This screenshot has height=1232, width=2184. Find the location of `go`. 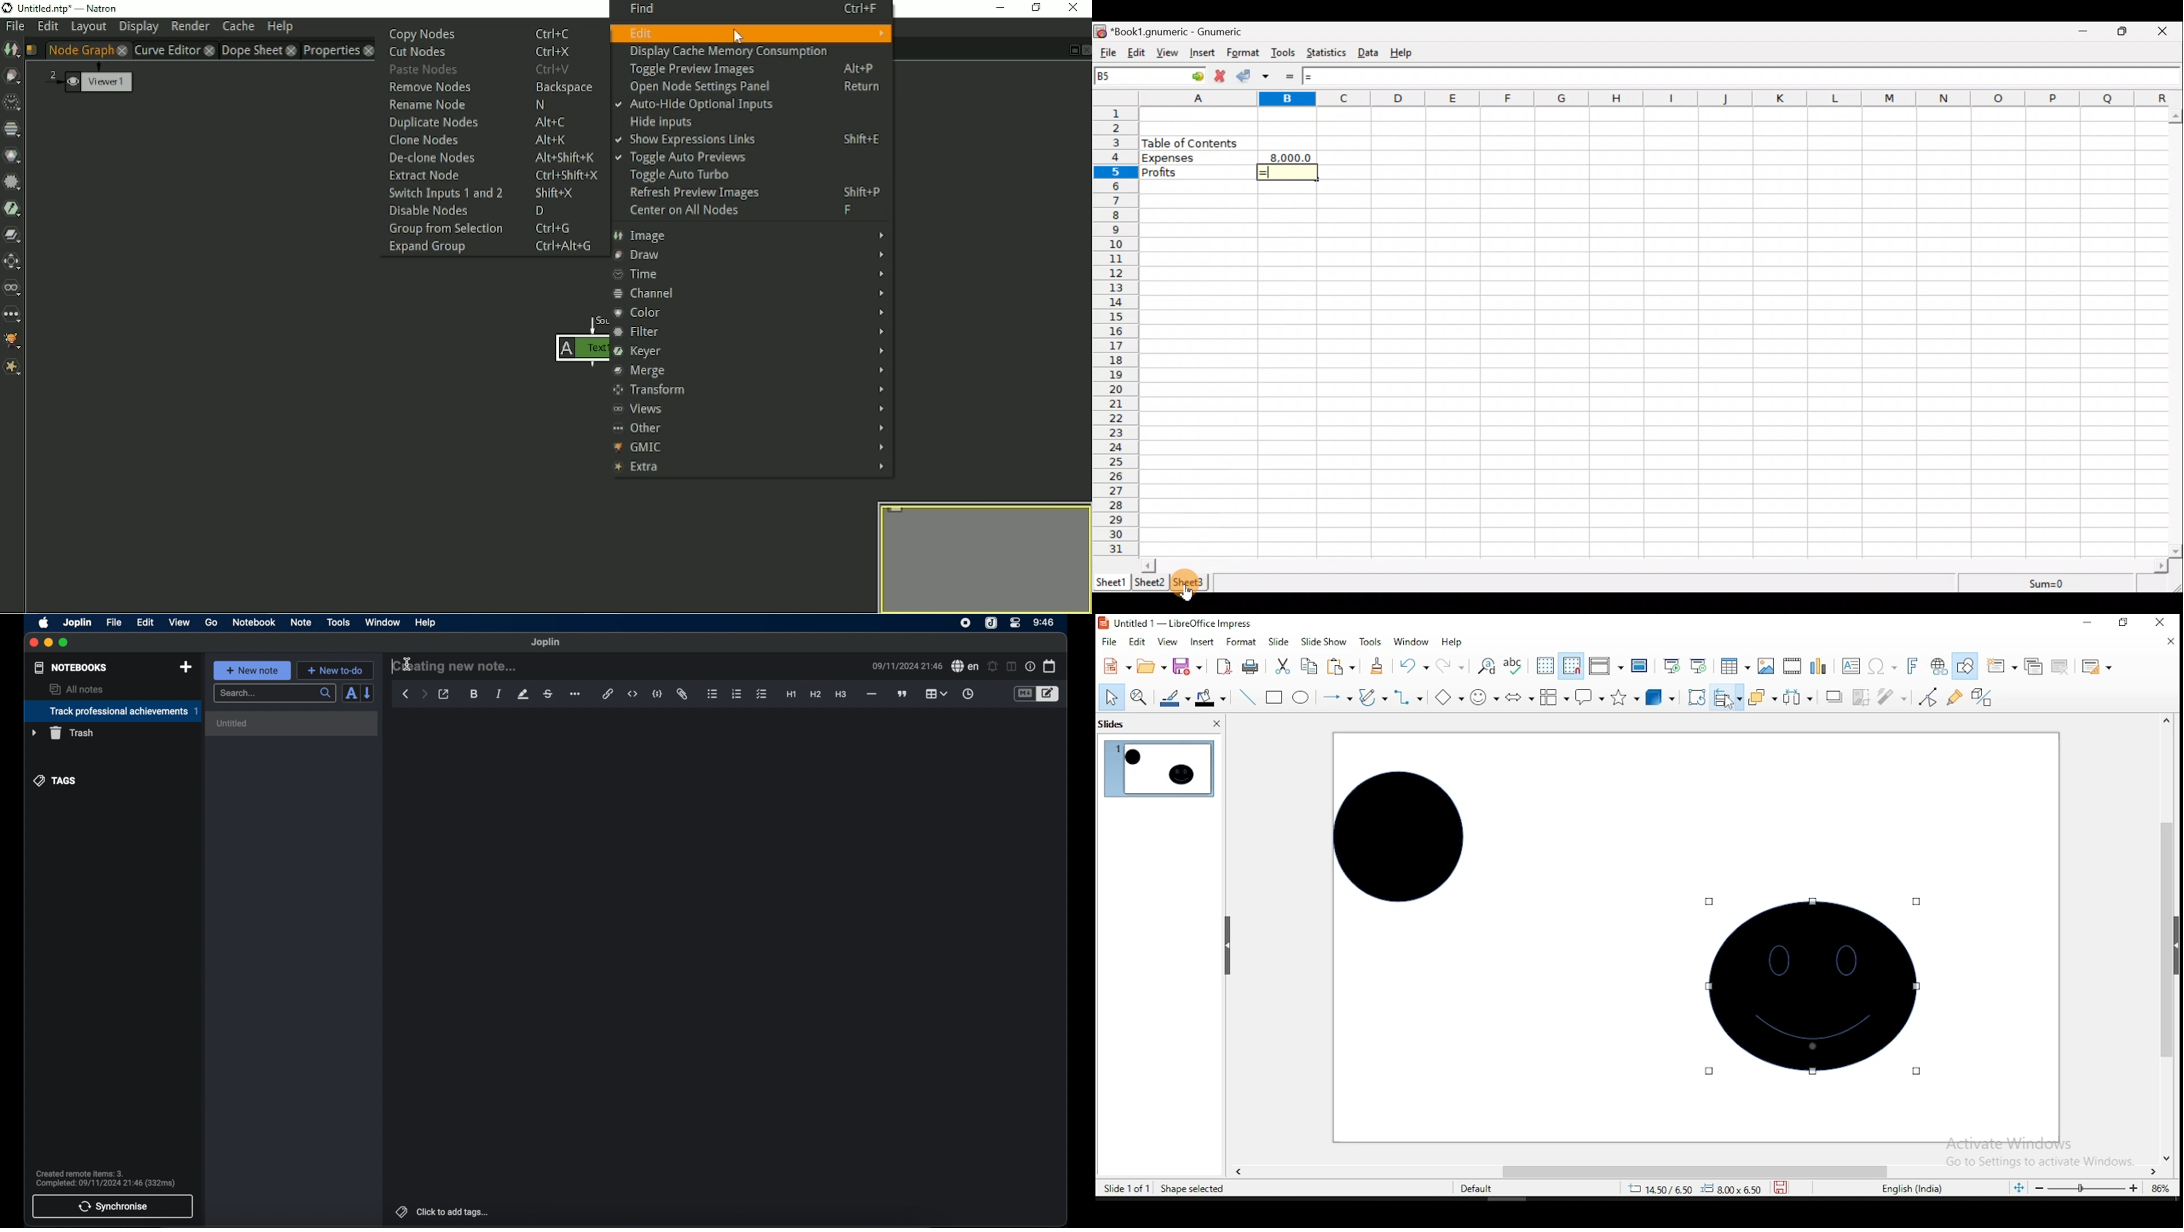

go is located at coordinates (212, 623).